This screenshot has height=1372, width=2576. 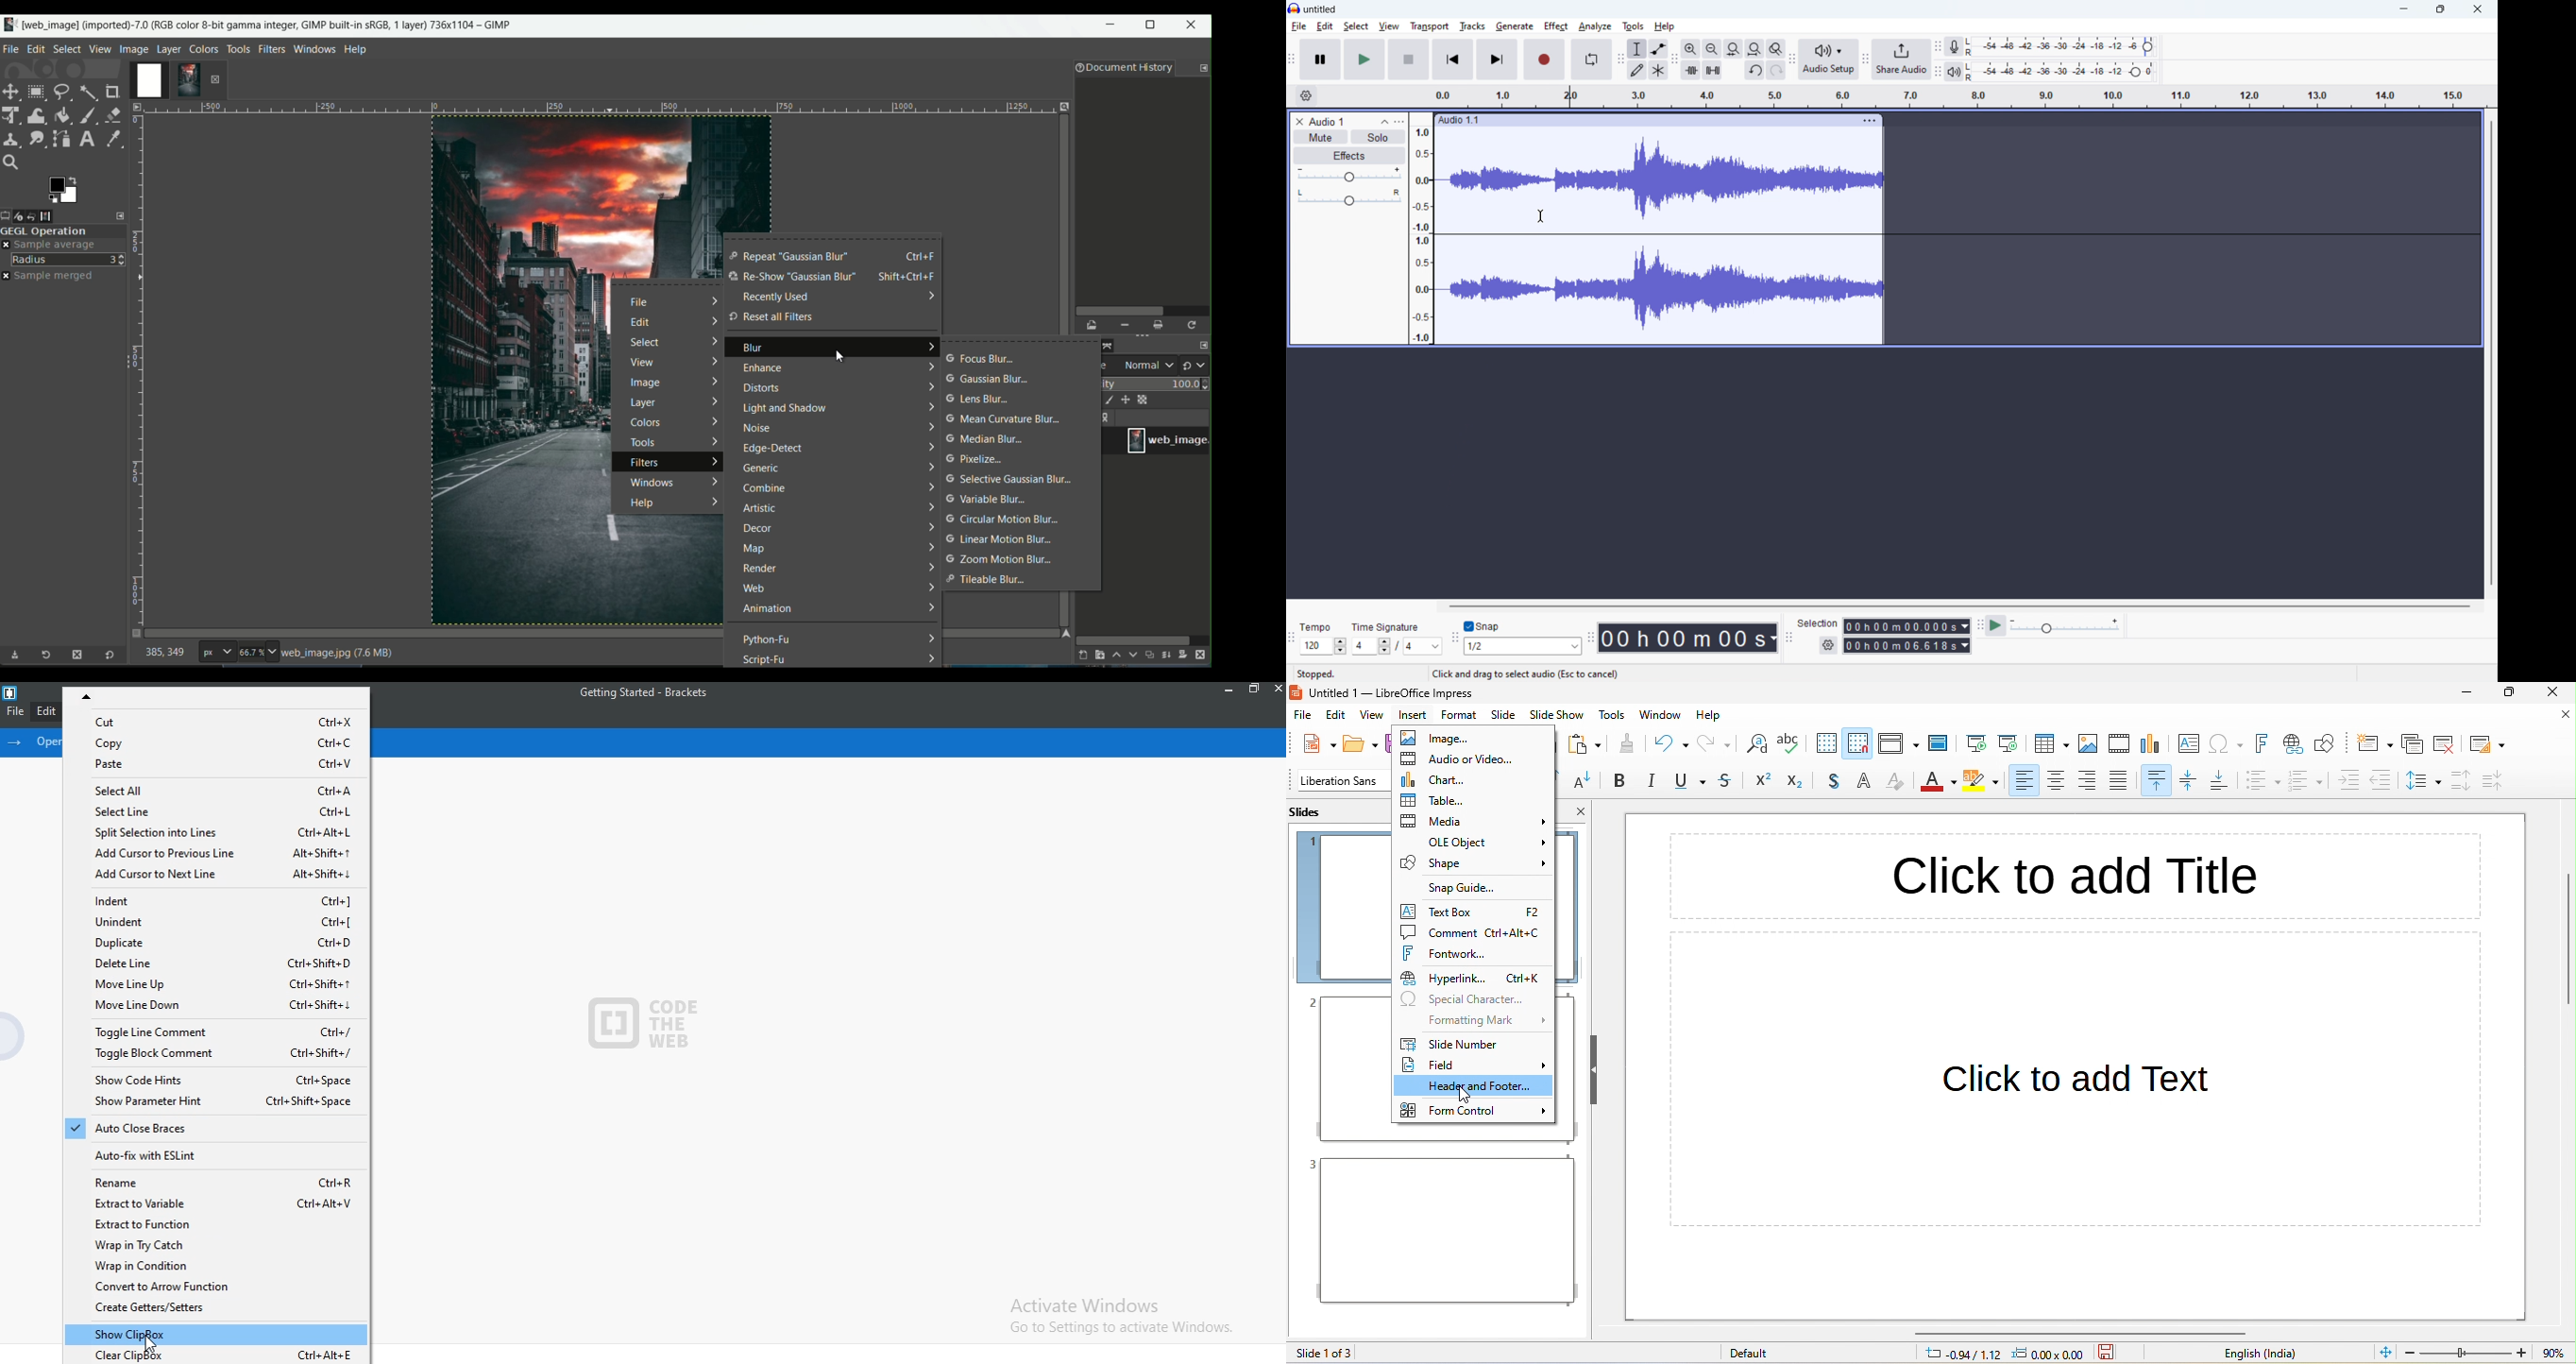 What do you see at coordinates (1318, 627) in the screenshot?
I see `Tempo` at bounding box center [1318, 627].